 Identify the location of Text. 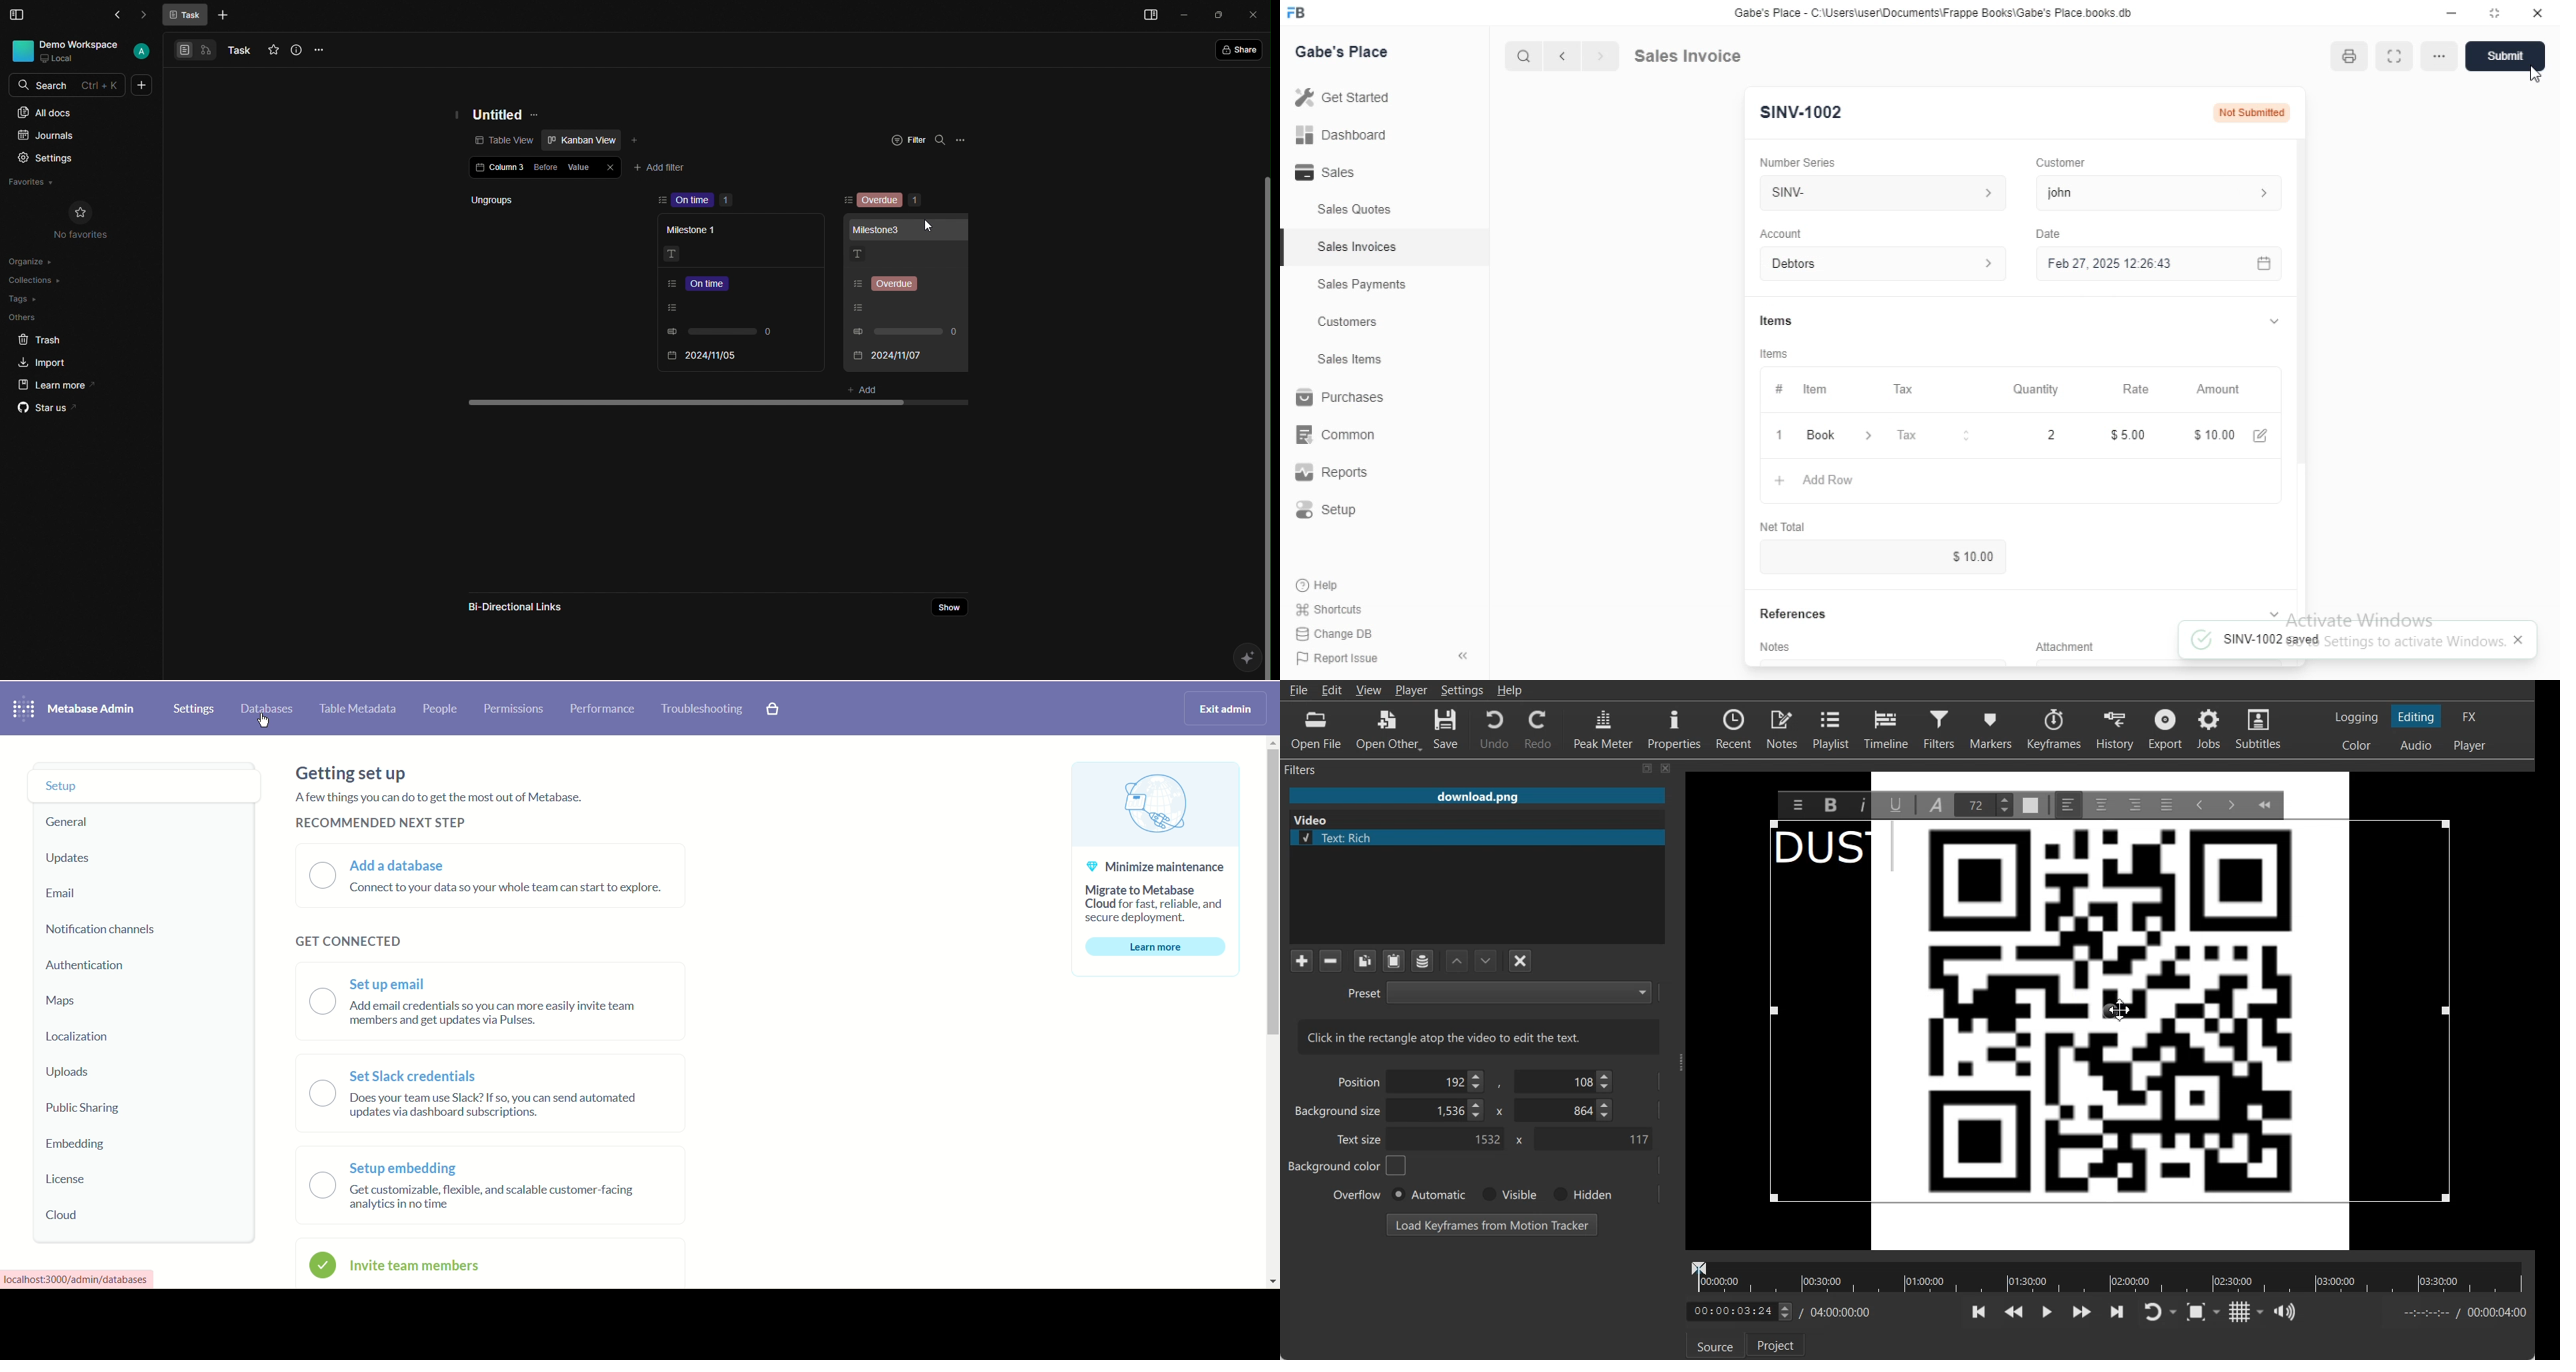
(1821, 851).